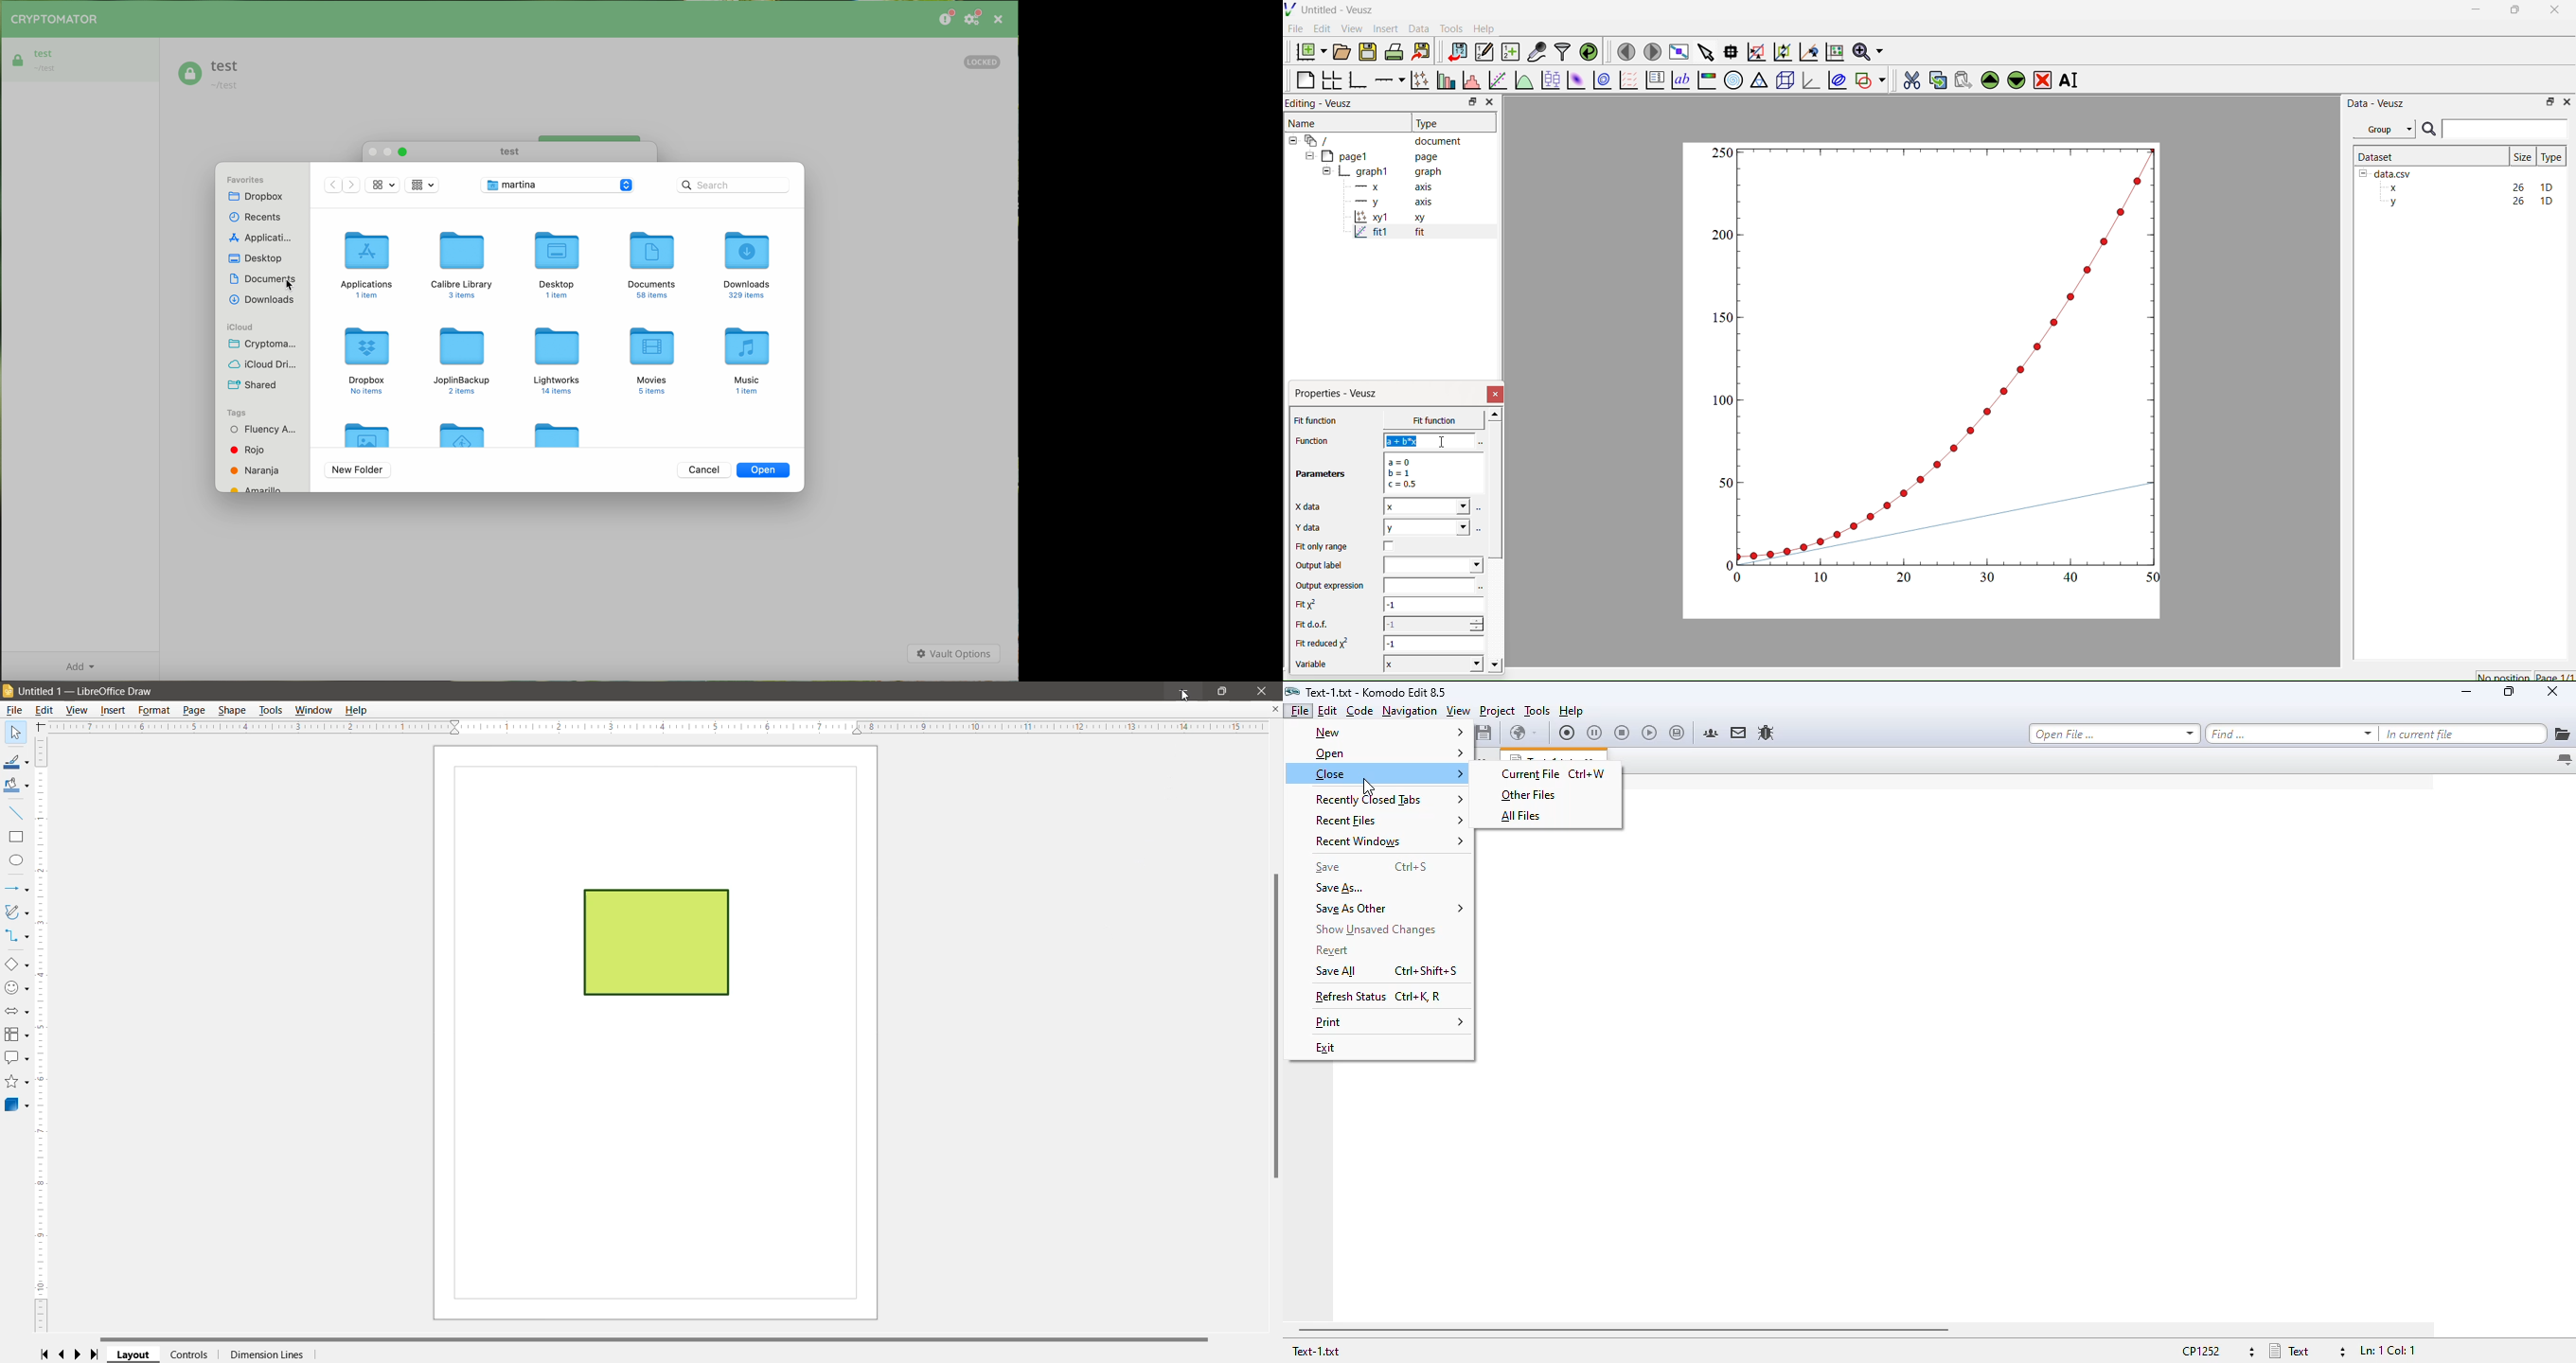  I want to click on open, so click(1388, 754).